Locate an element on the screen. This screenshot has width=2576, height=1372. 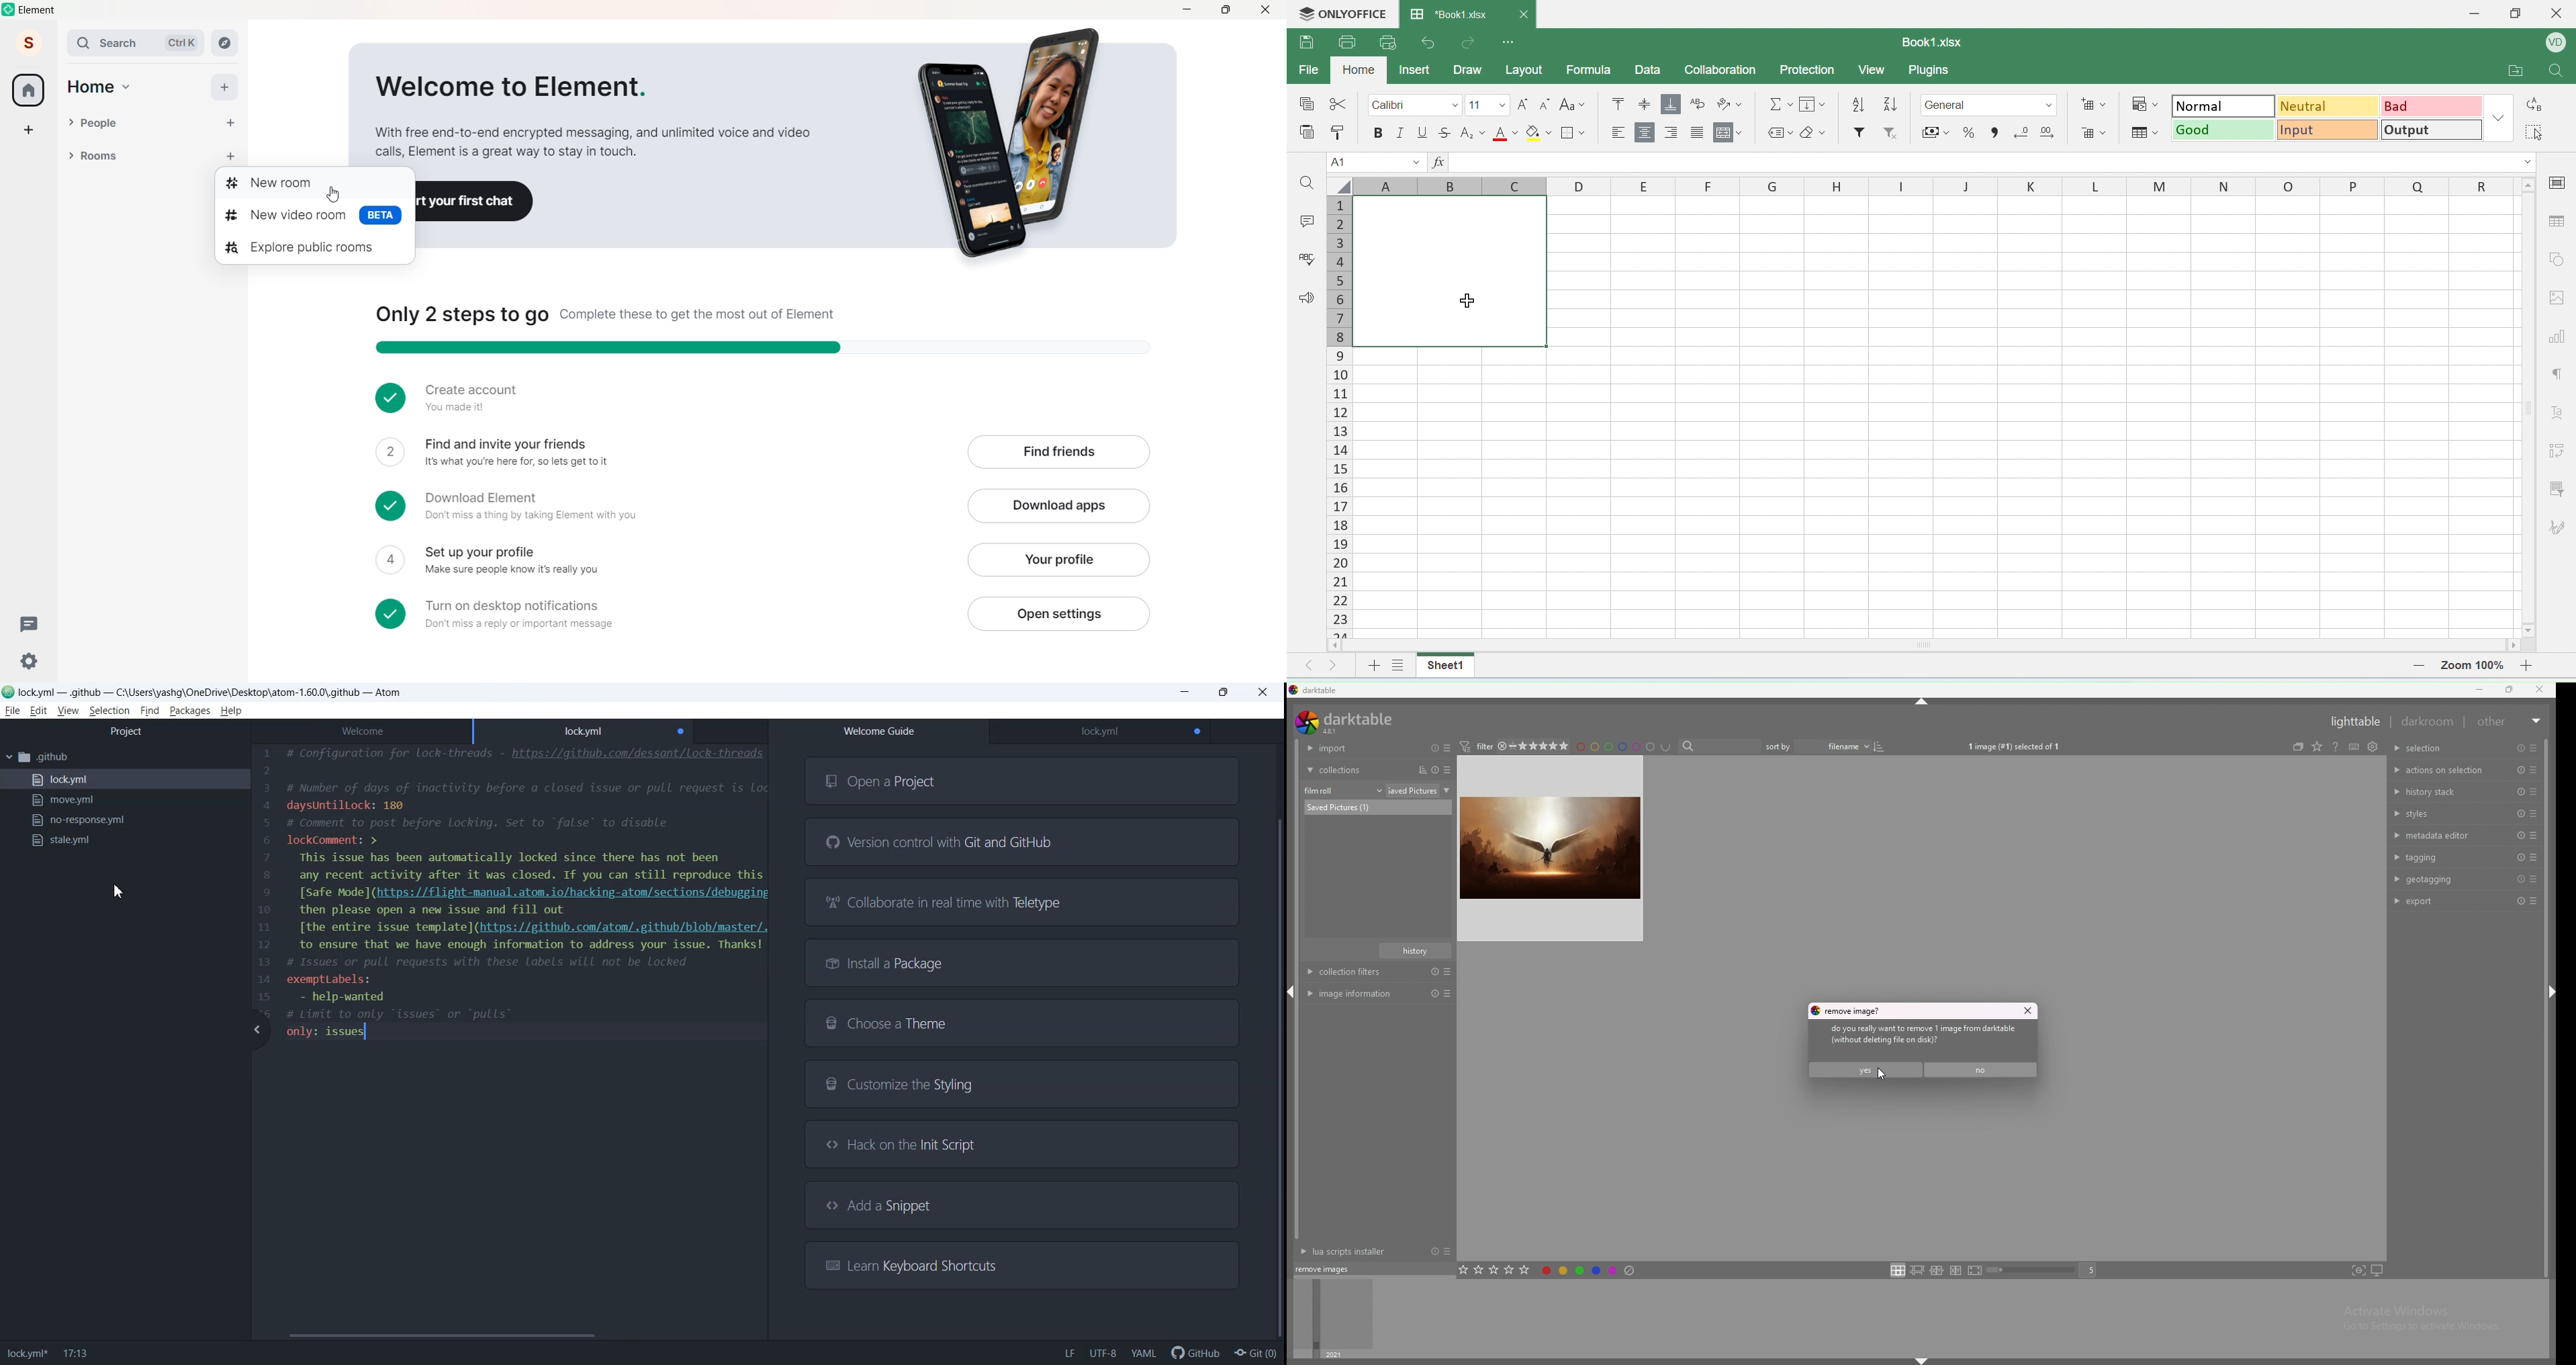
adjust cells is located at coordinates (2557, 451).